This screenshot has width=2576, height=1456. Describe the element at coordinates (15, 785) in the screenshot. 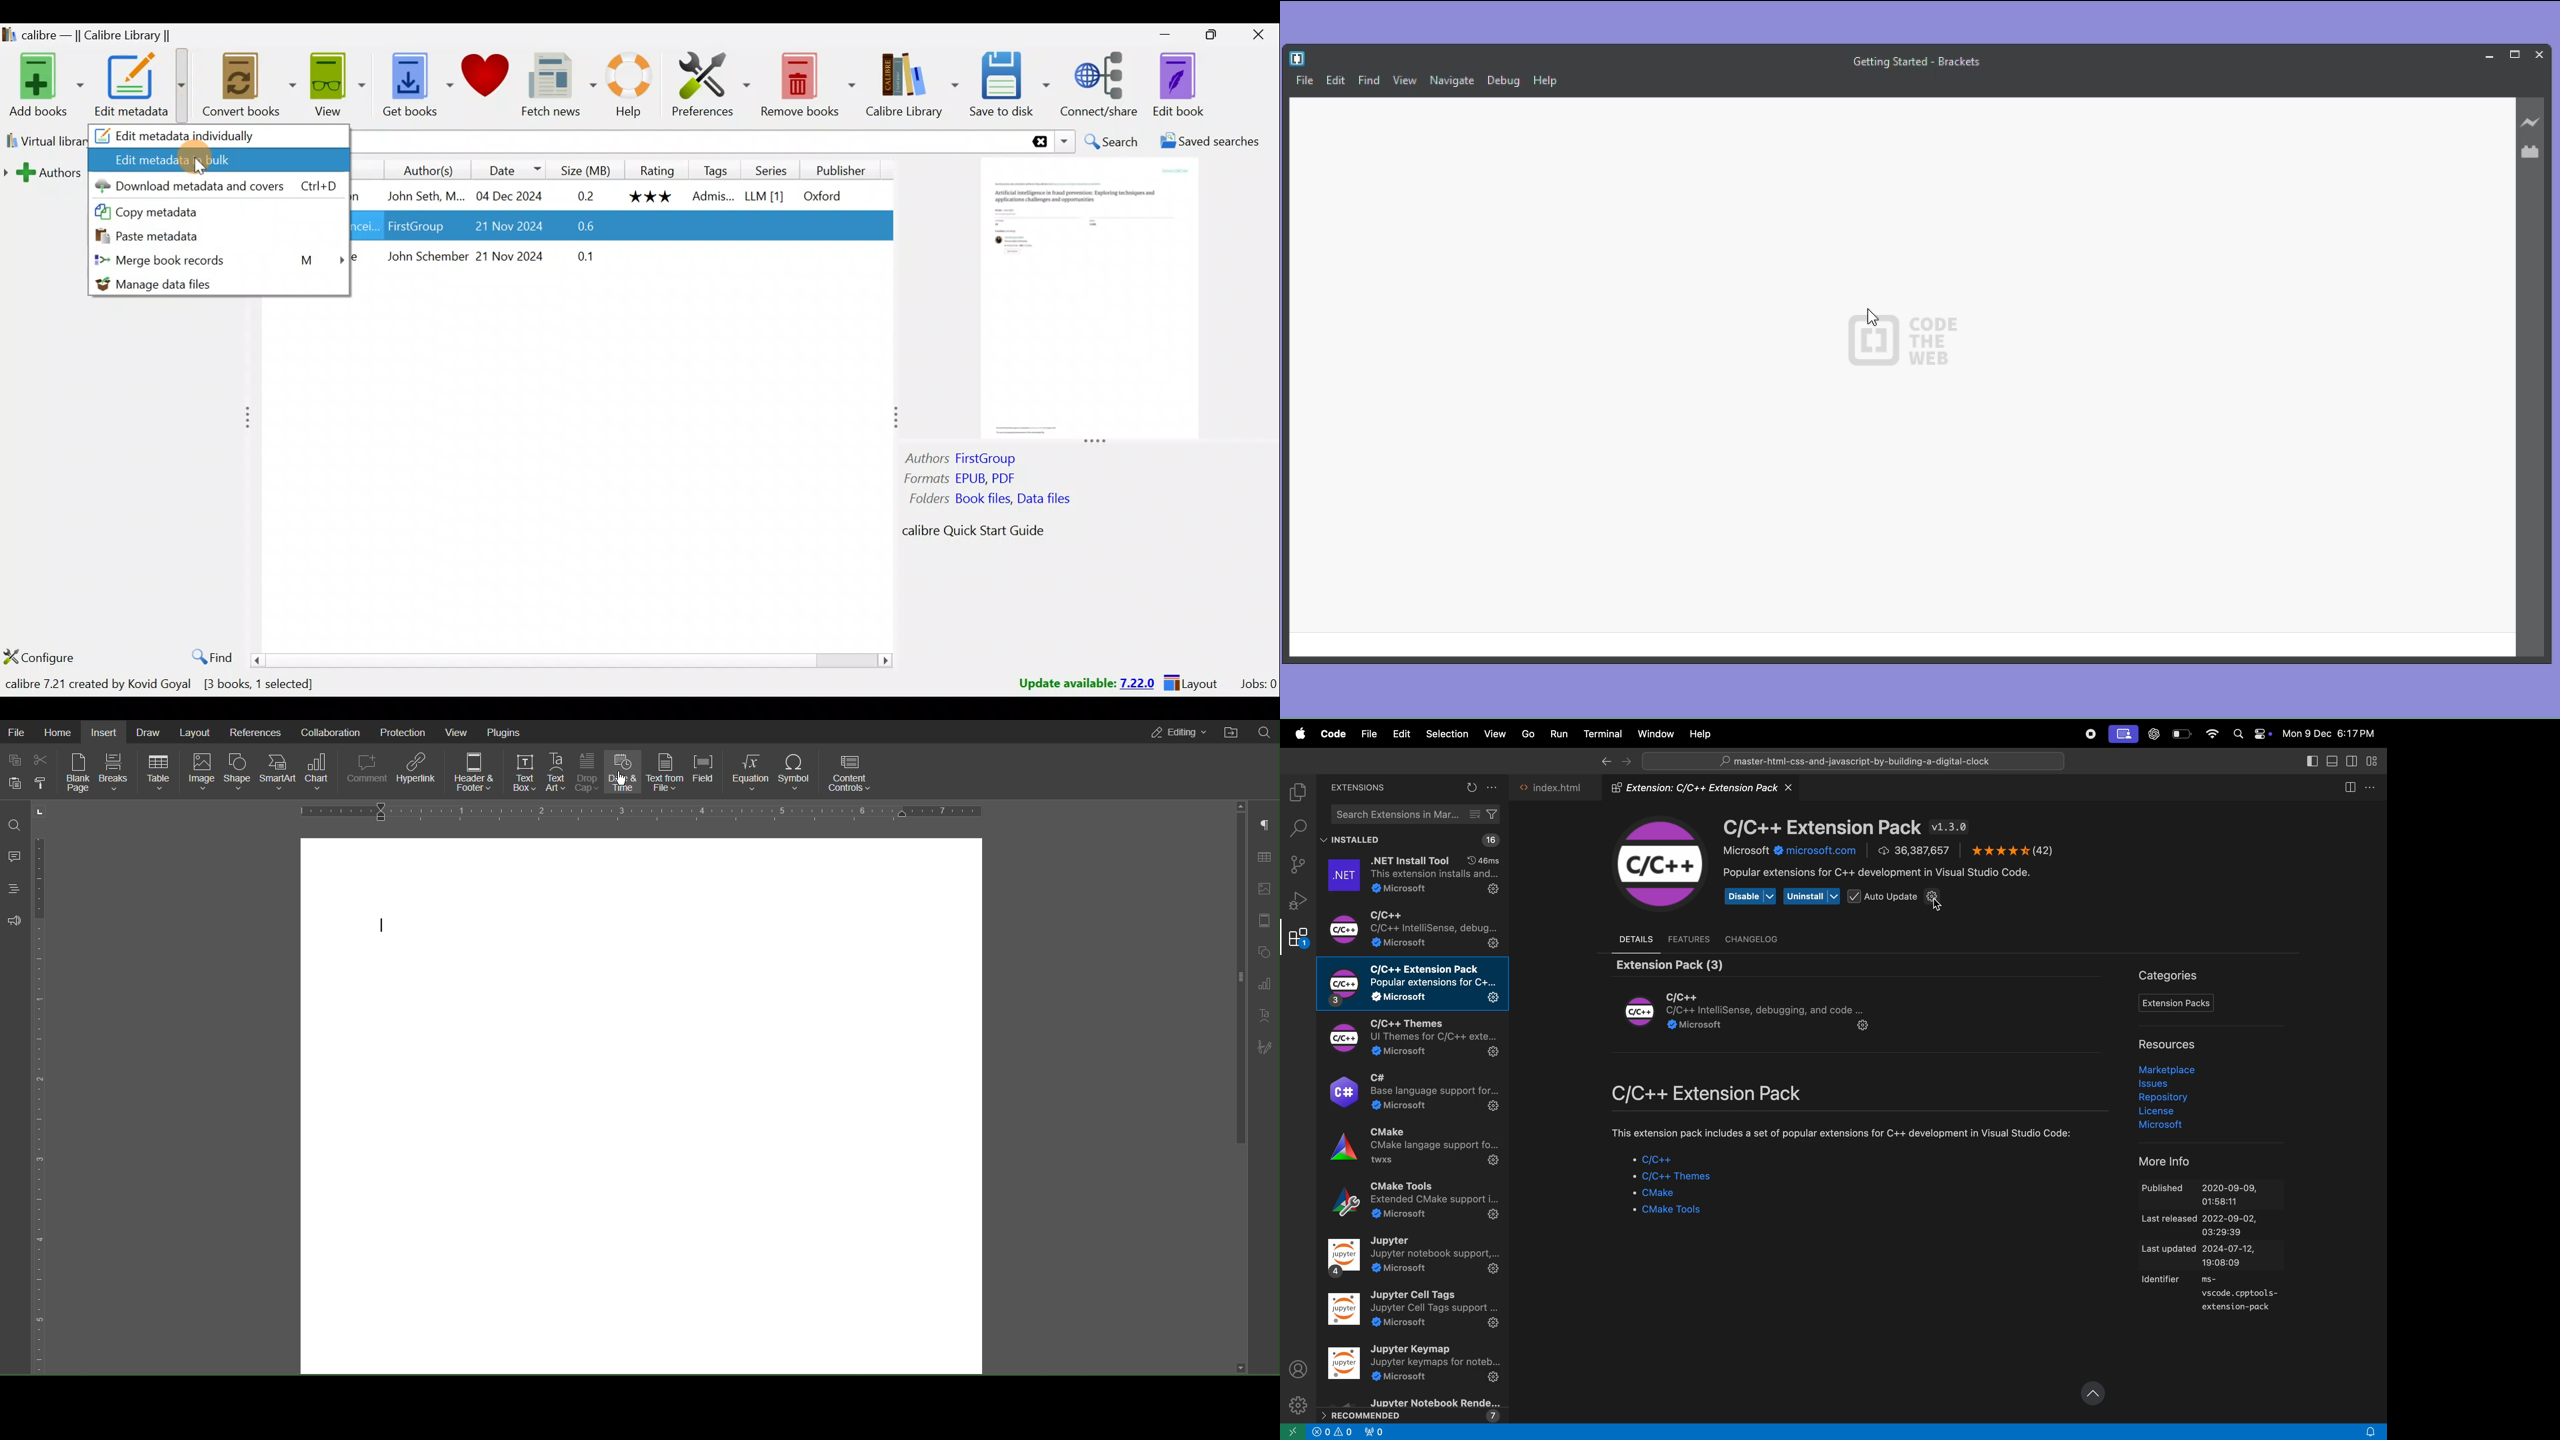

I see `Paste` at that location.